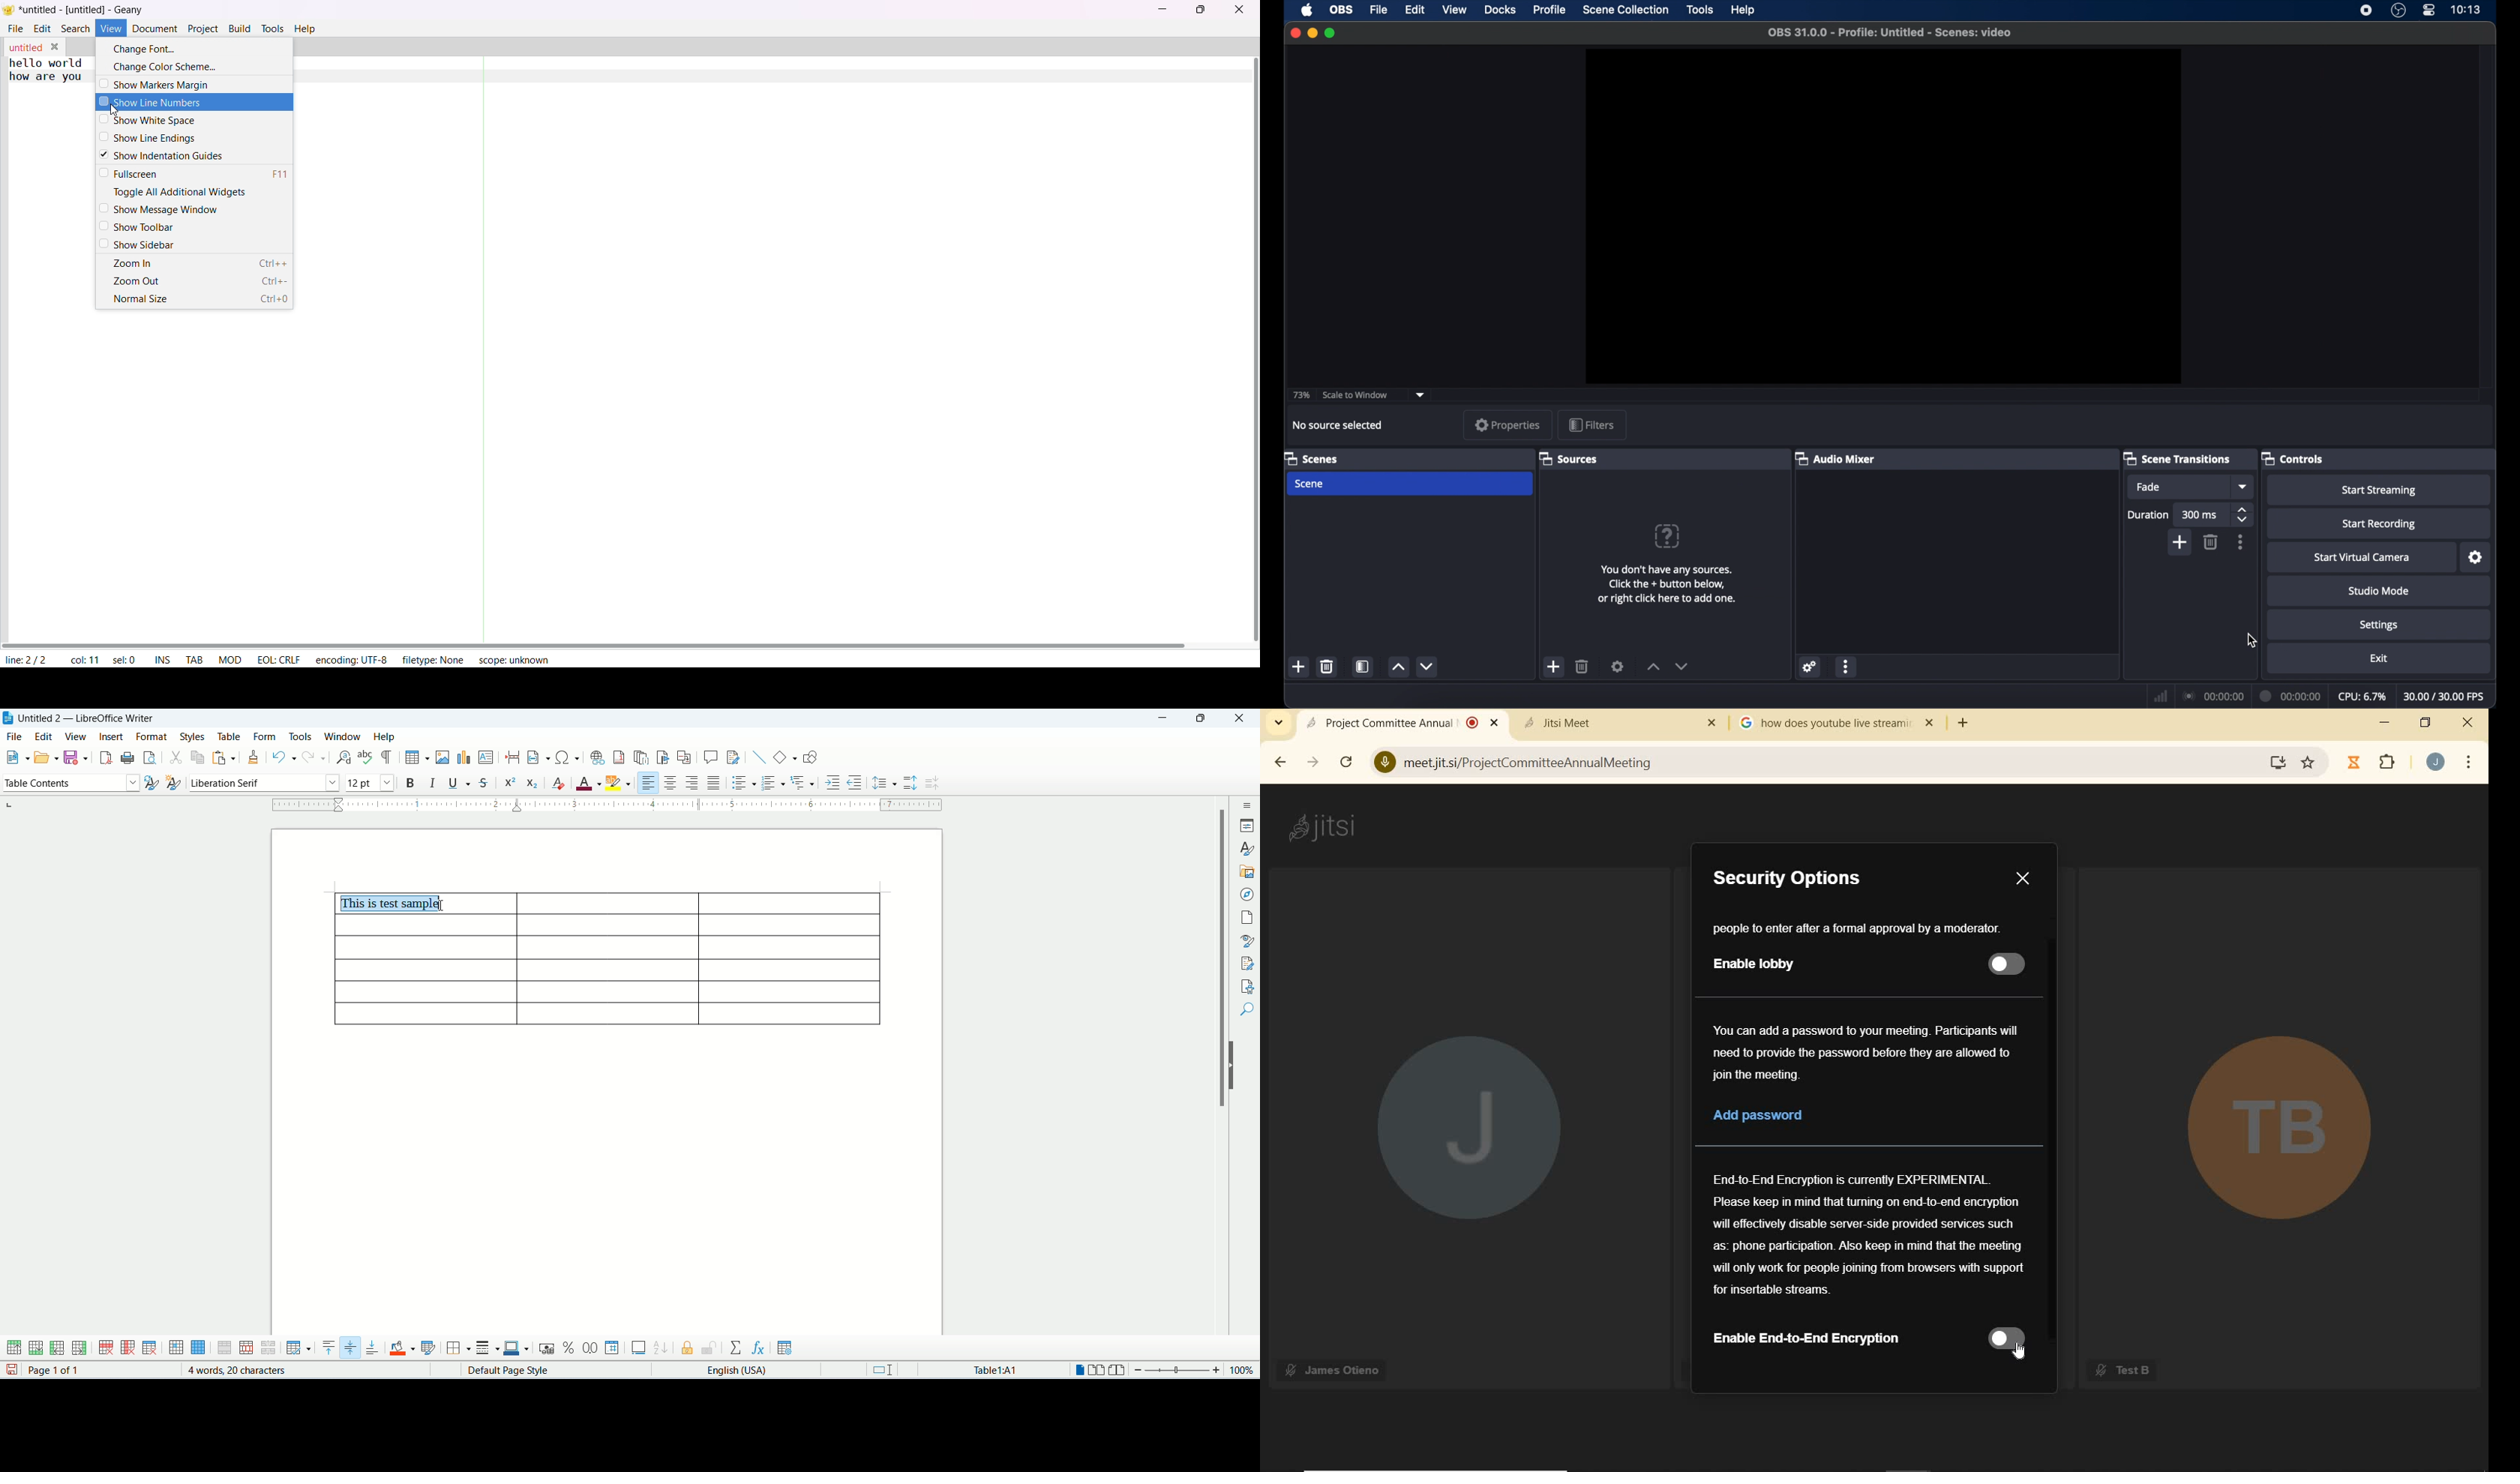 Image resolution: width=2520 pixels, height=1484 pixels. Describe the element at coordinates (1246, 804) in the screenshot. I see `sidebar settings` at that location.